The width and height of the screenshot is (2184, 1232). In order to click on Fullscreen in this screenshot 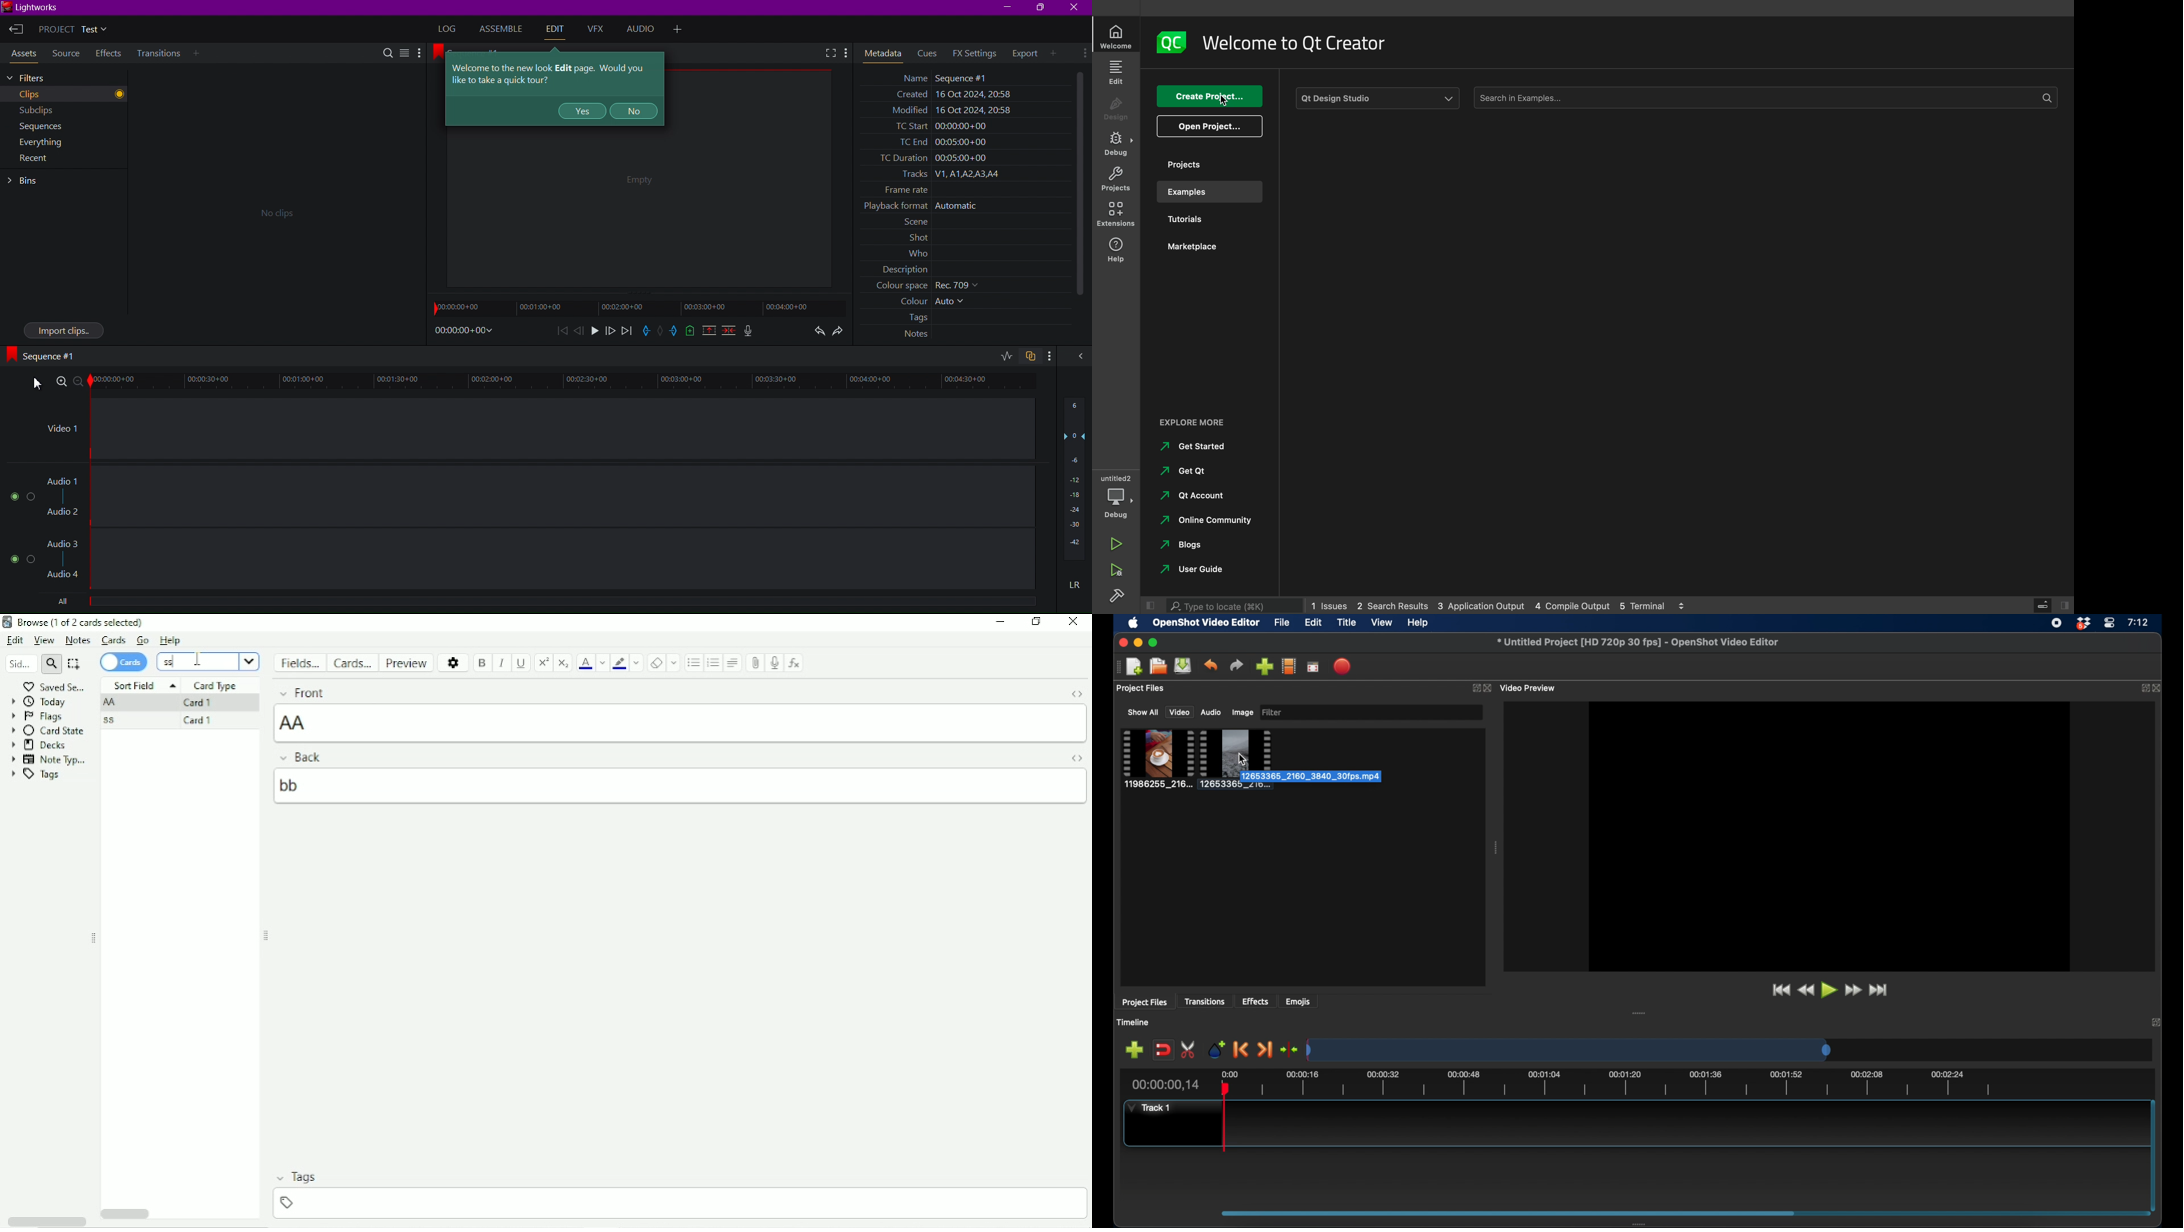, I will do `click(829, 52)`.